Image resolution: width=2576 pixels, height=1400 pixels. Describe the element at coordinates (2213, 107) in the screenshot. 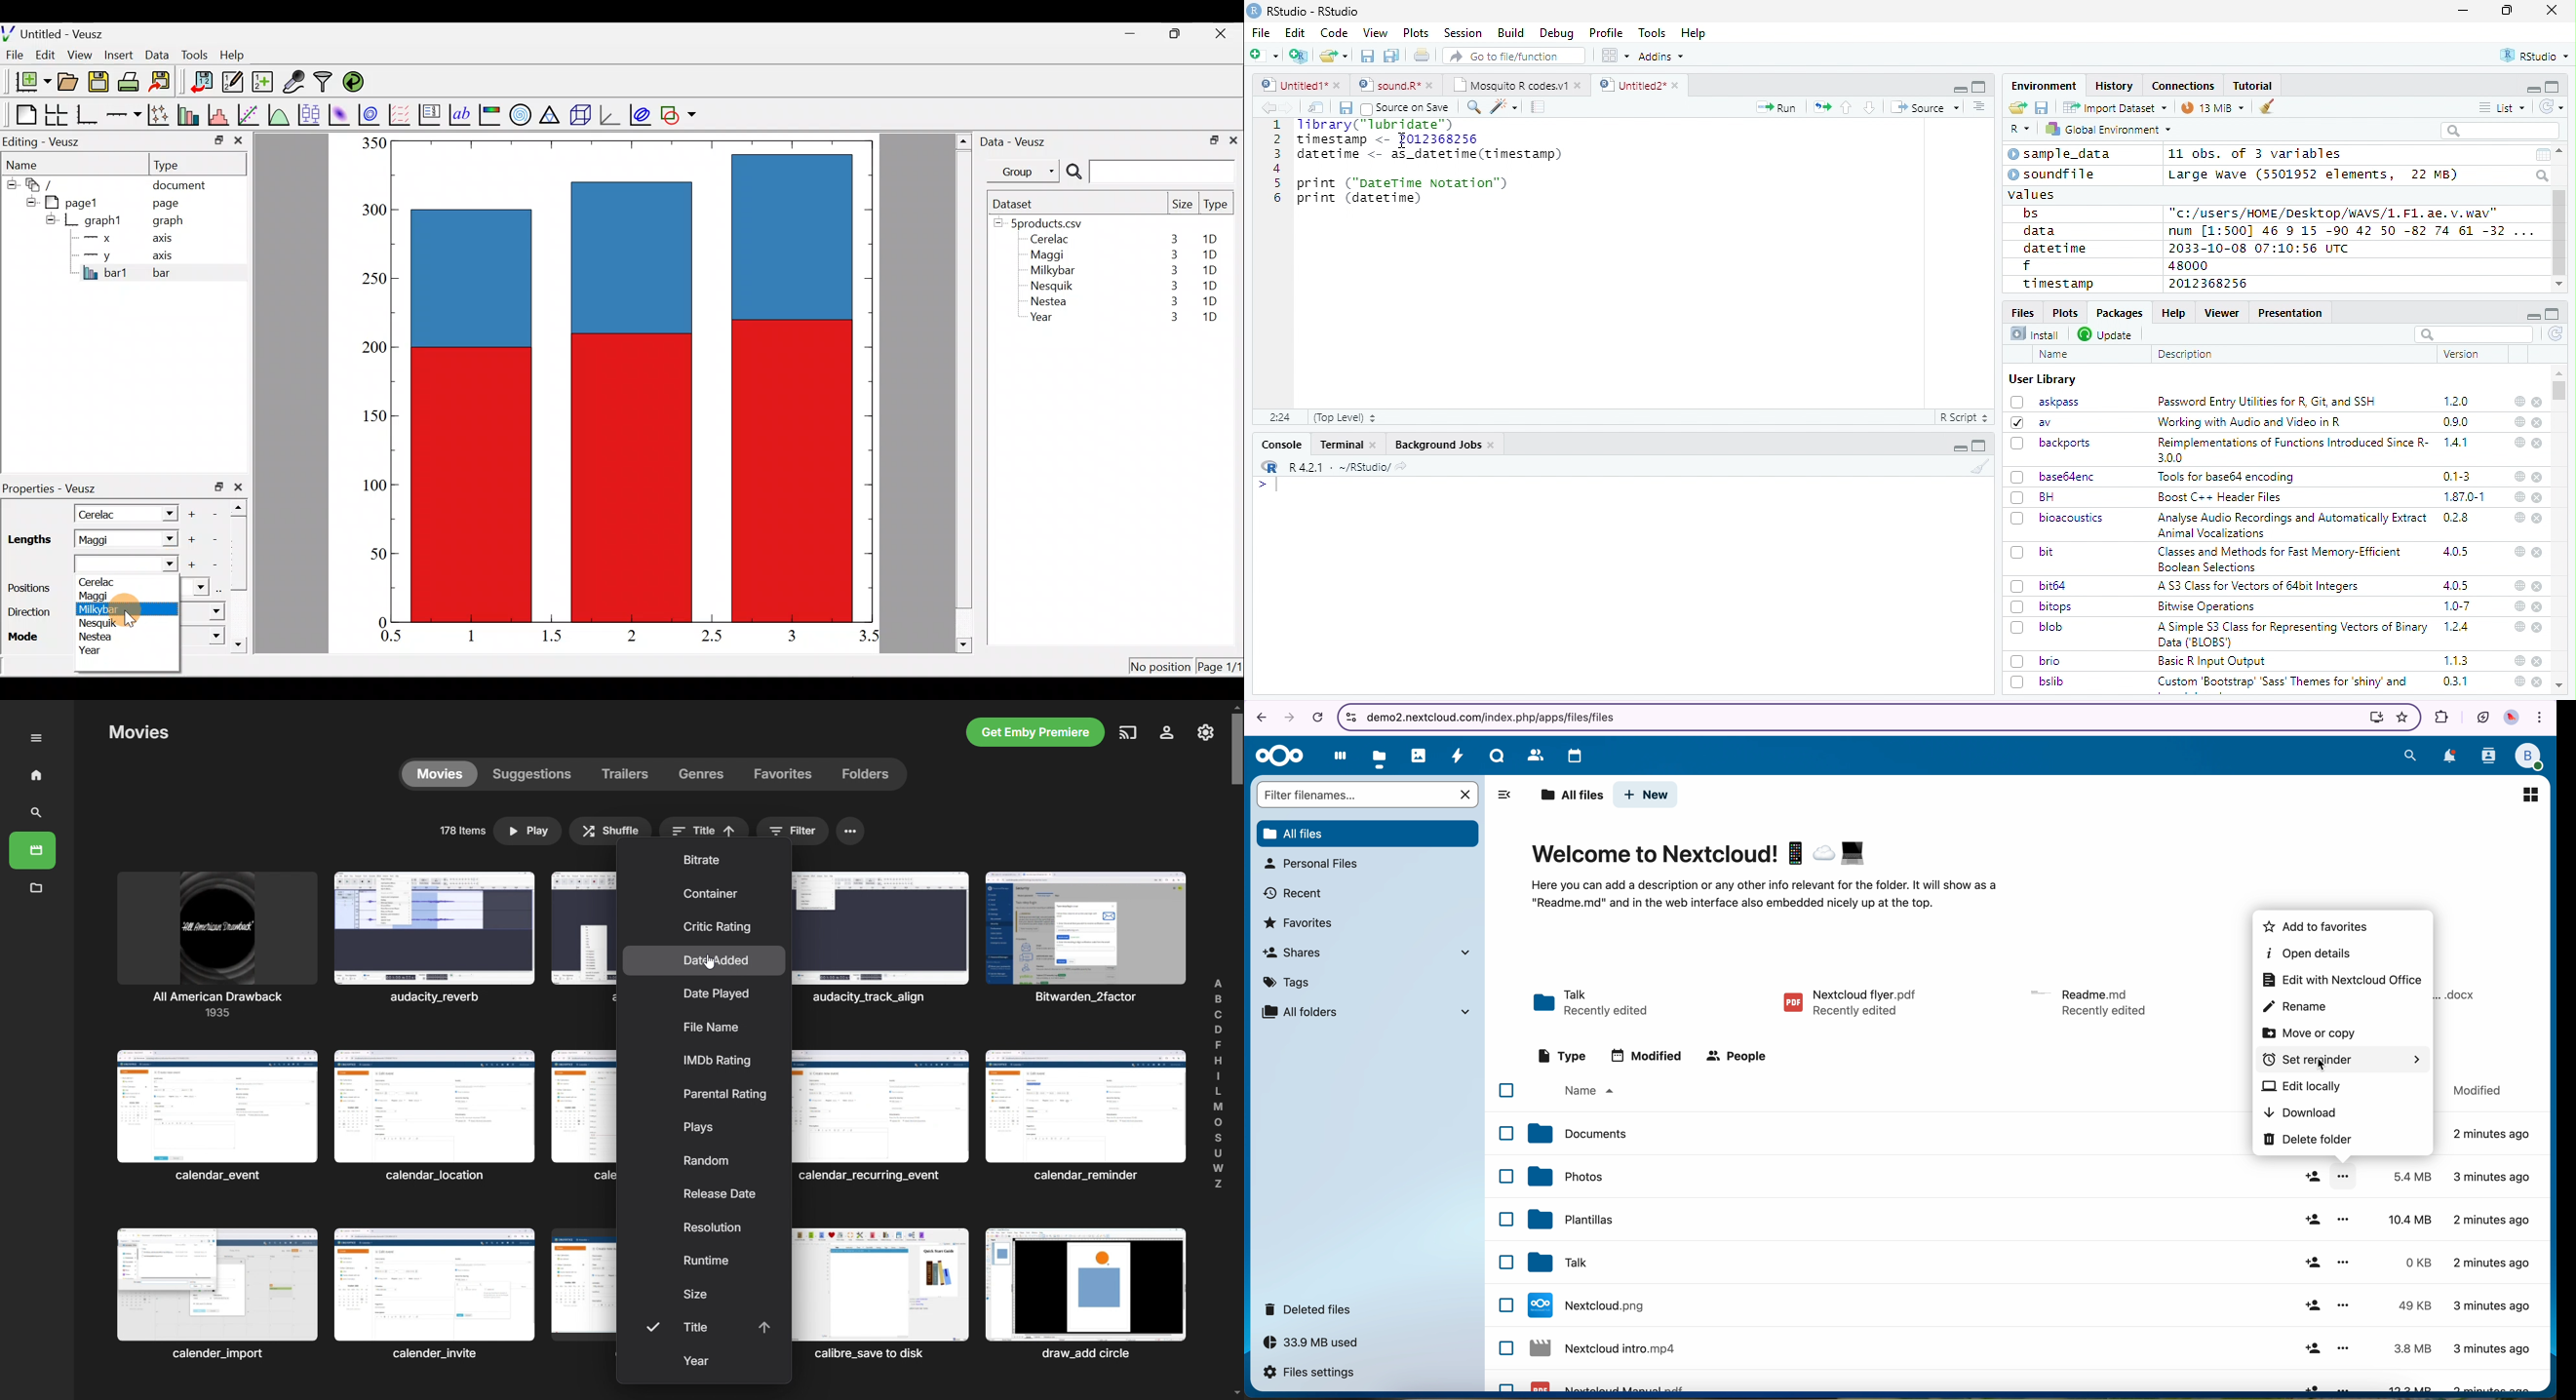

I see `15 MiB` at that location.